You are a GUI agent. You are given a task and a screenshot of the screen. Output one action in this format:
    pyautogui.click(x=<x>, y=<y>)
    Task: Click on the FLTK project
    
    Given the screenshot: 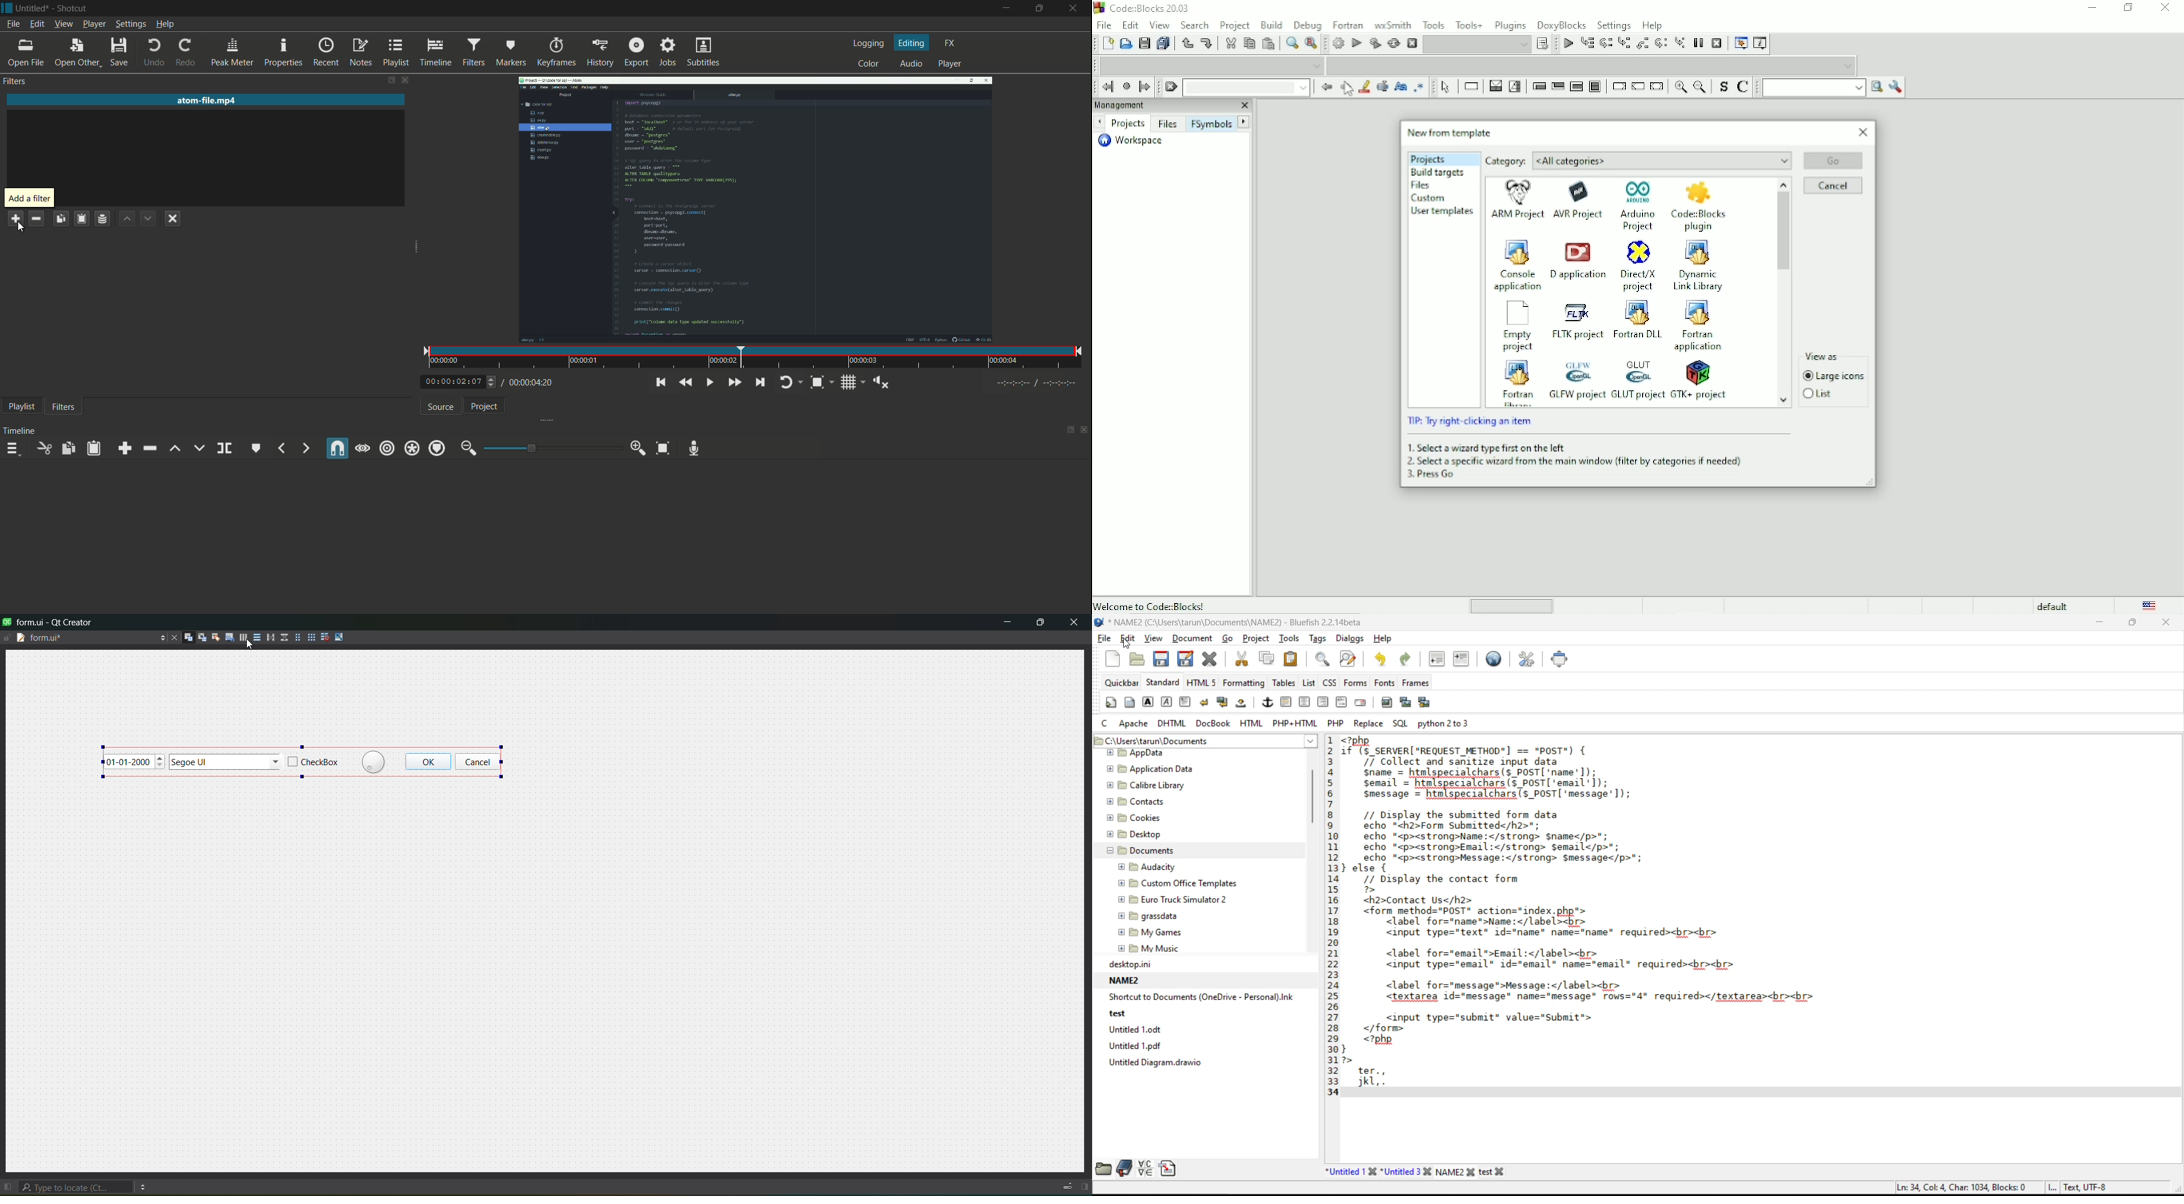 What is the action you would take?
    pyautogui.click(x=1575, y=322)
    